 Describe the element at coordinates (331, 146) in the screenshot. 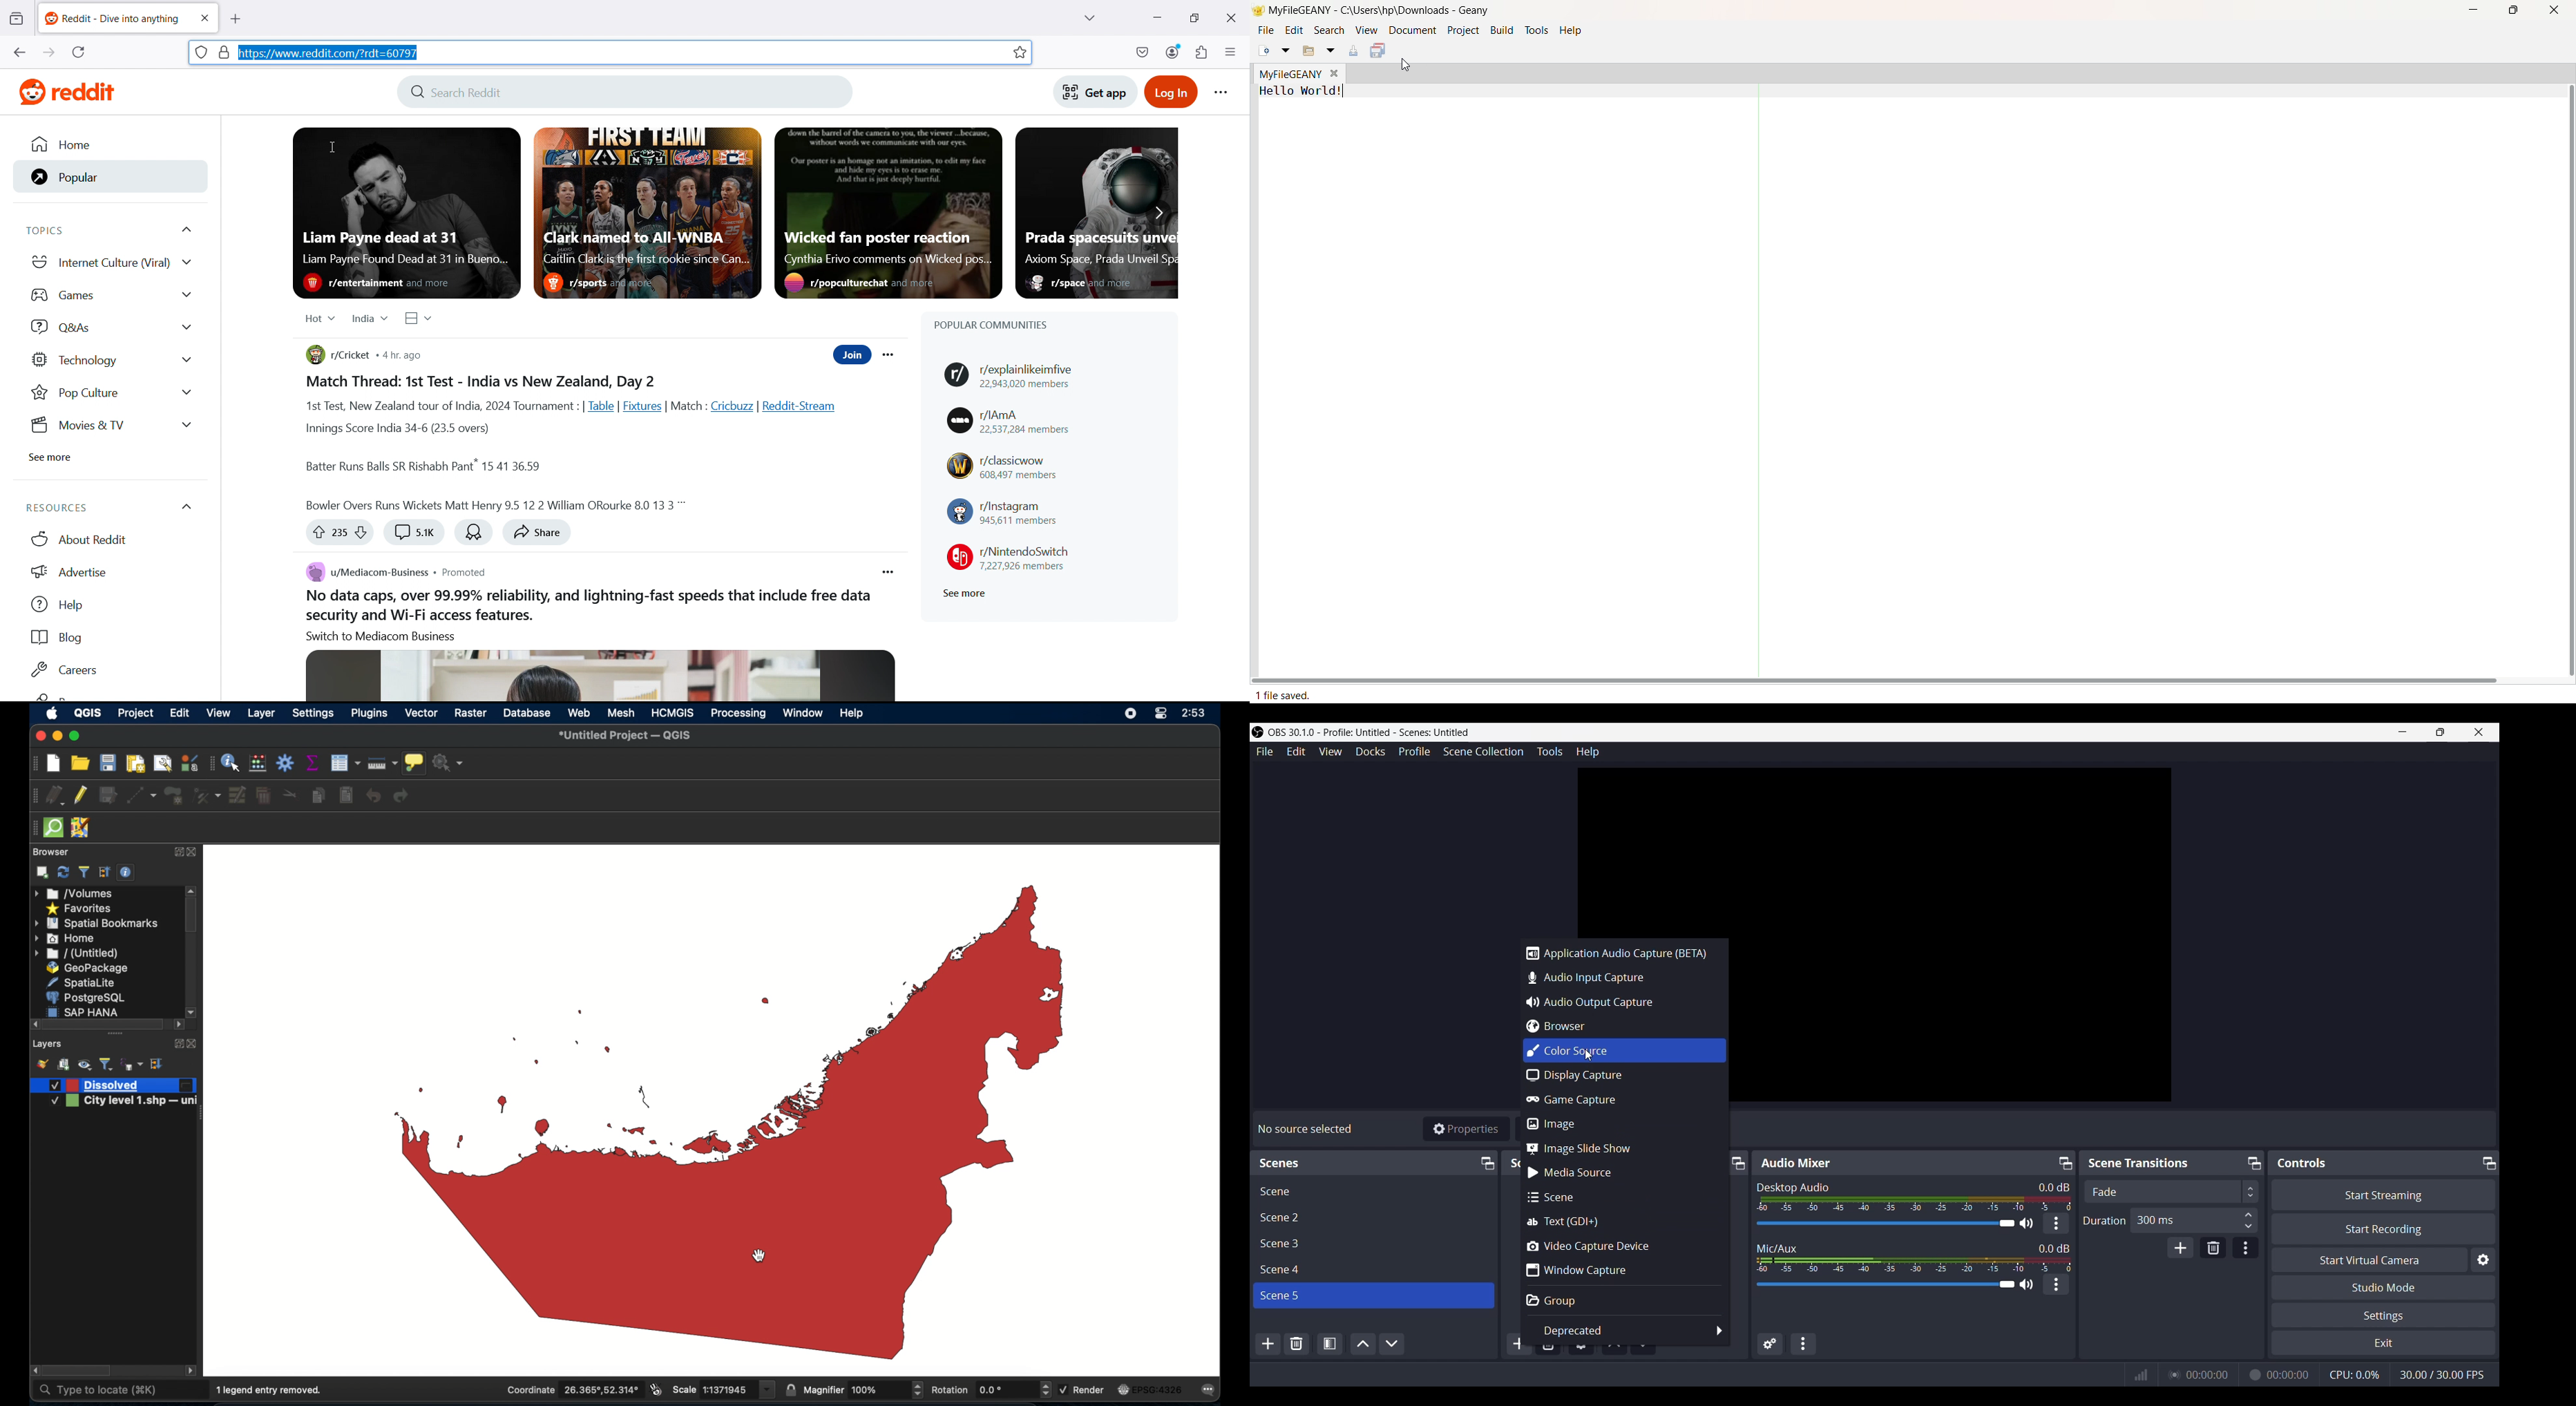

I see `cursor` at that location.